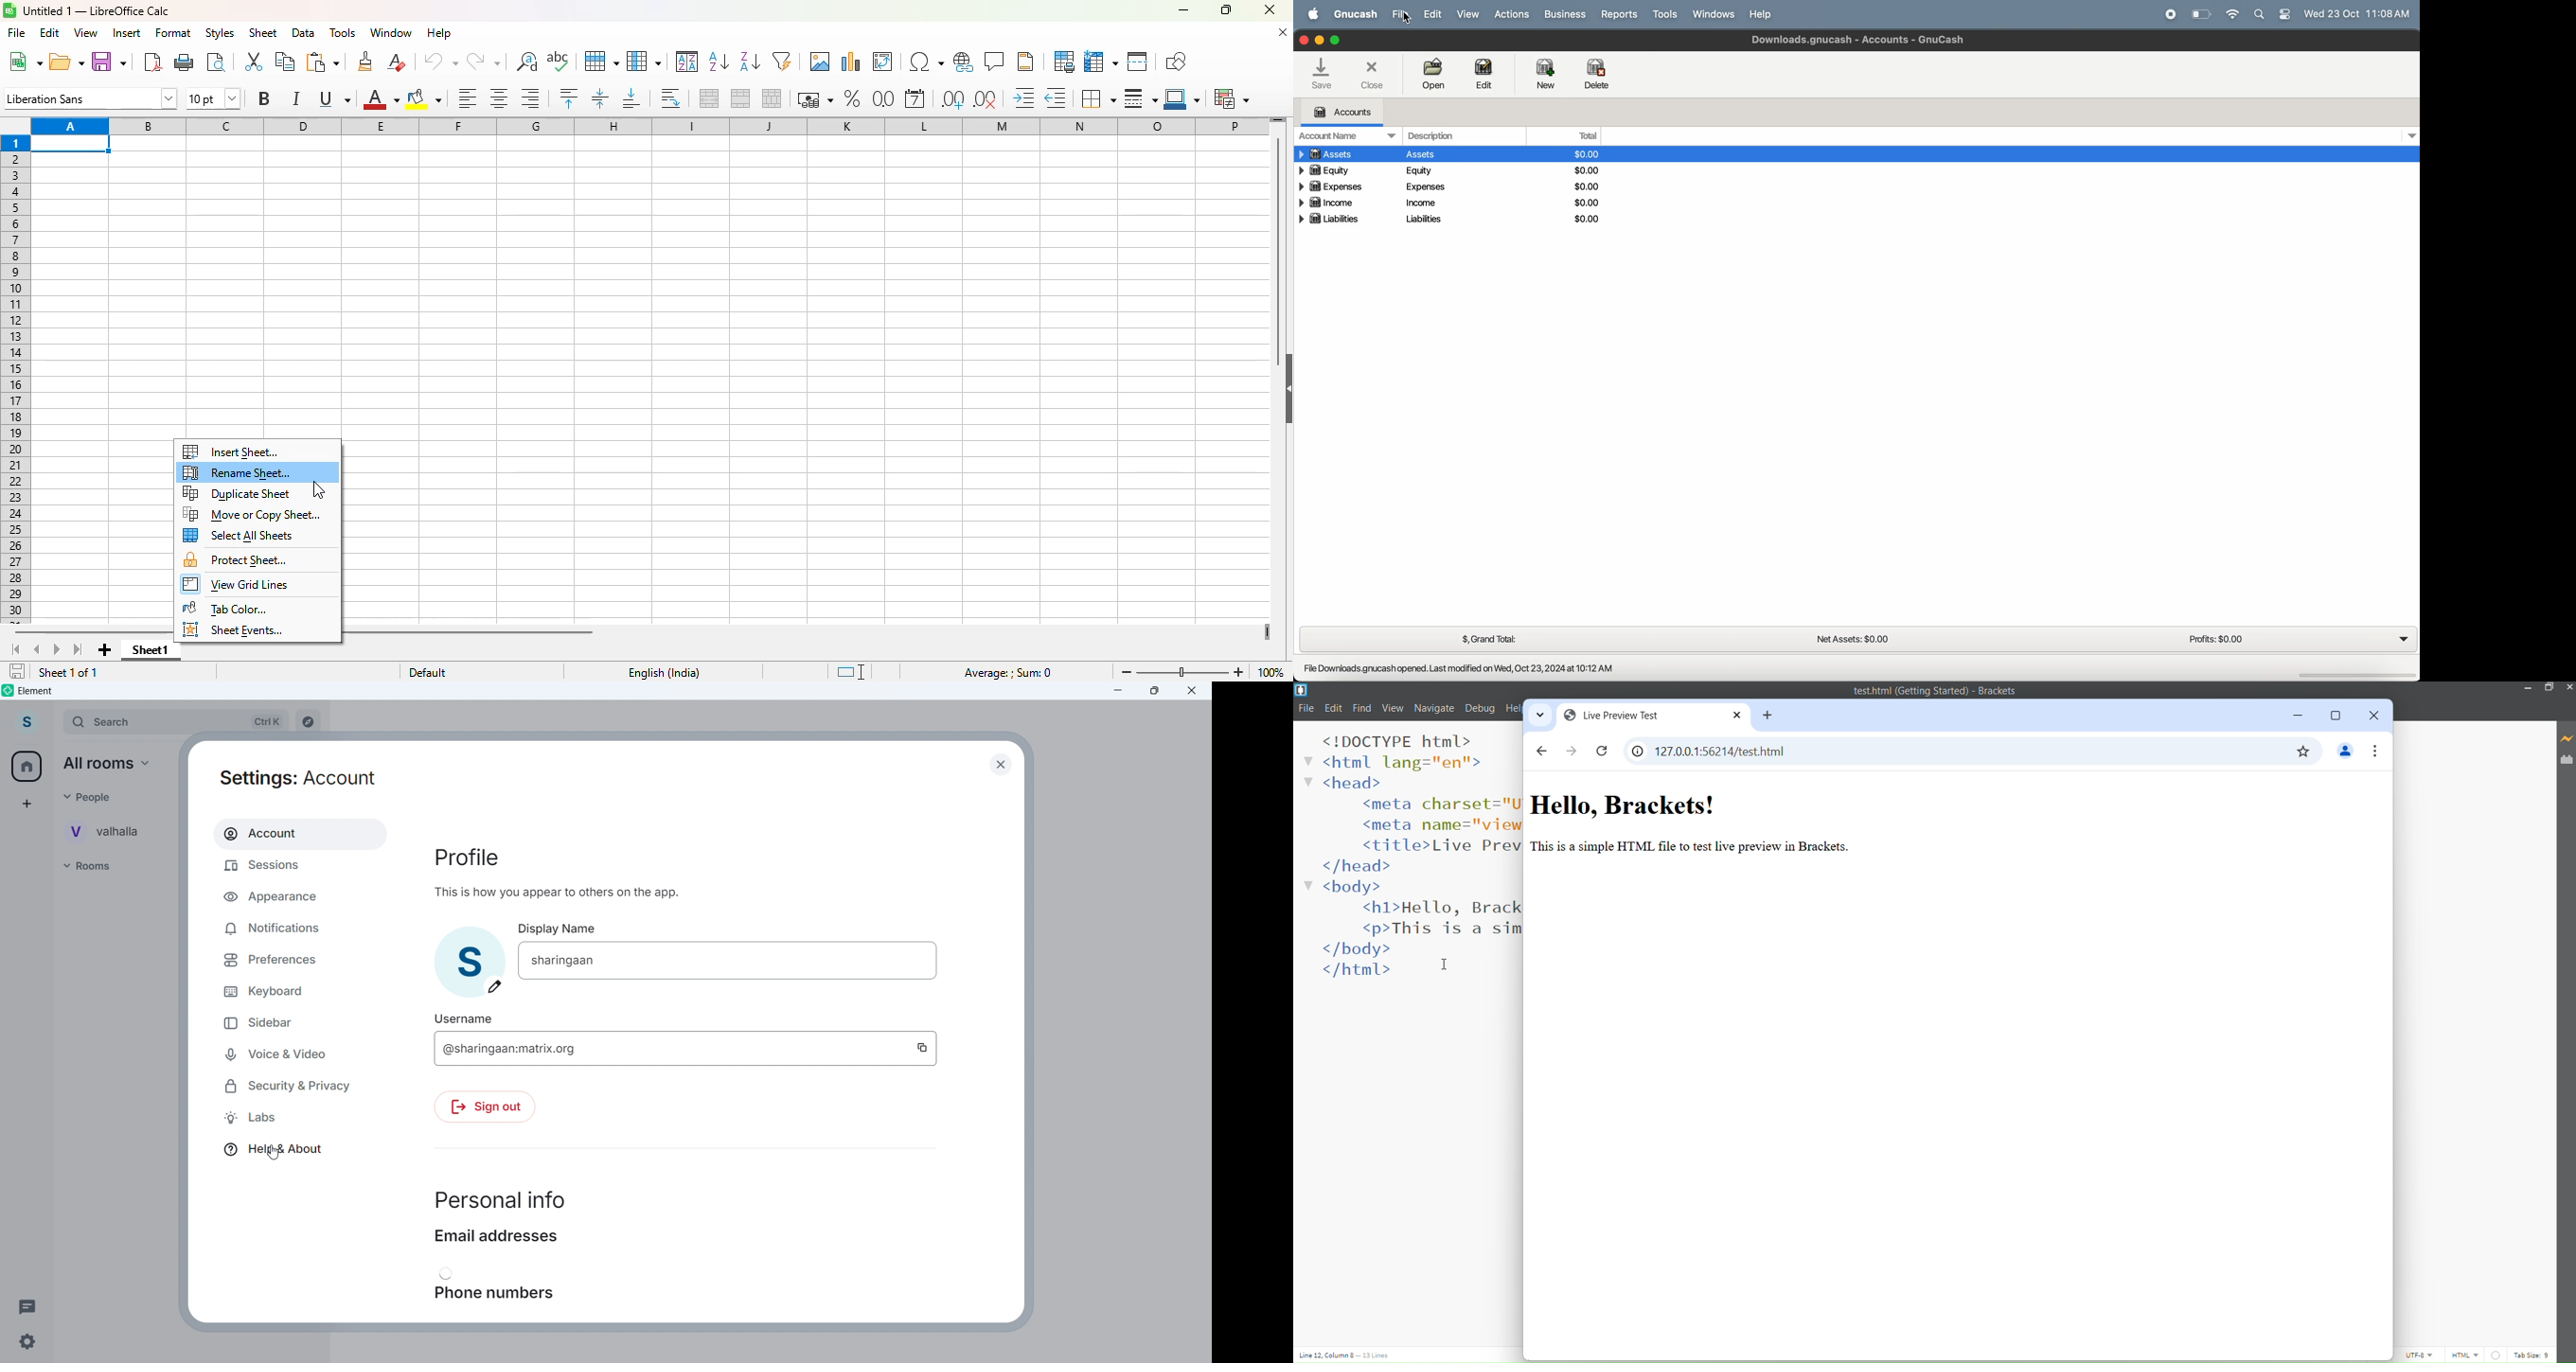  What do you see at coordinates (1586, 186) in the screenshot?
I see `dollars` at bounding box center [1586, 186].